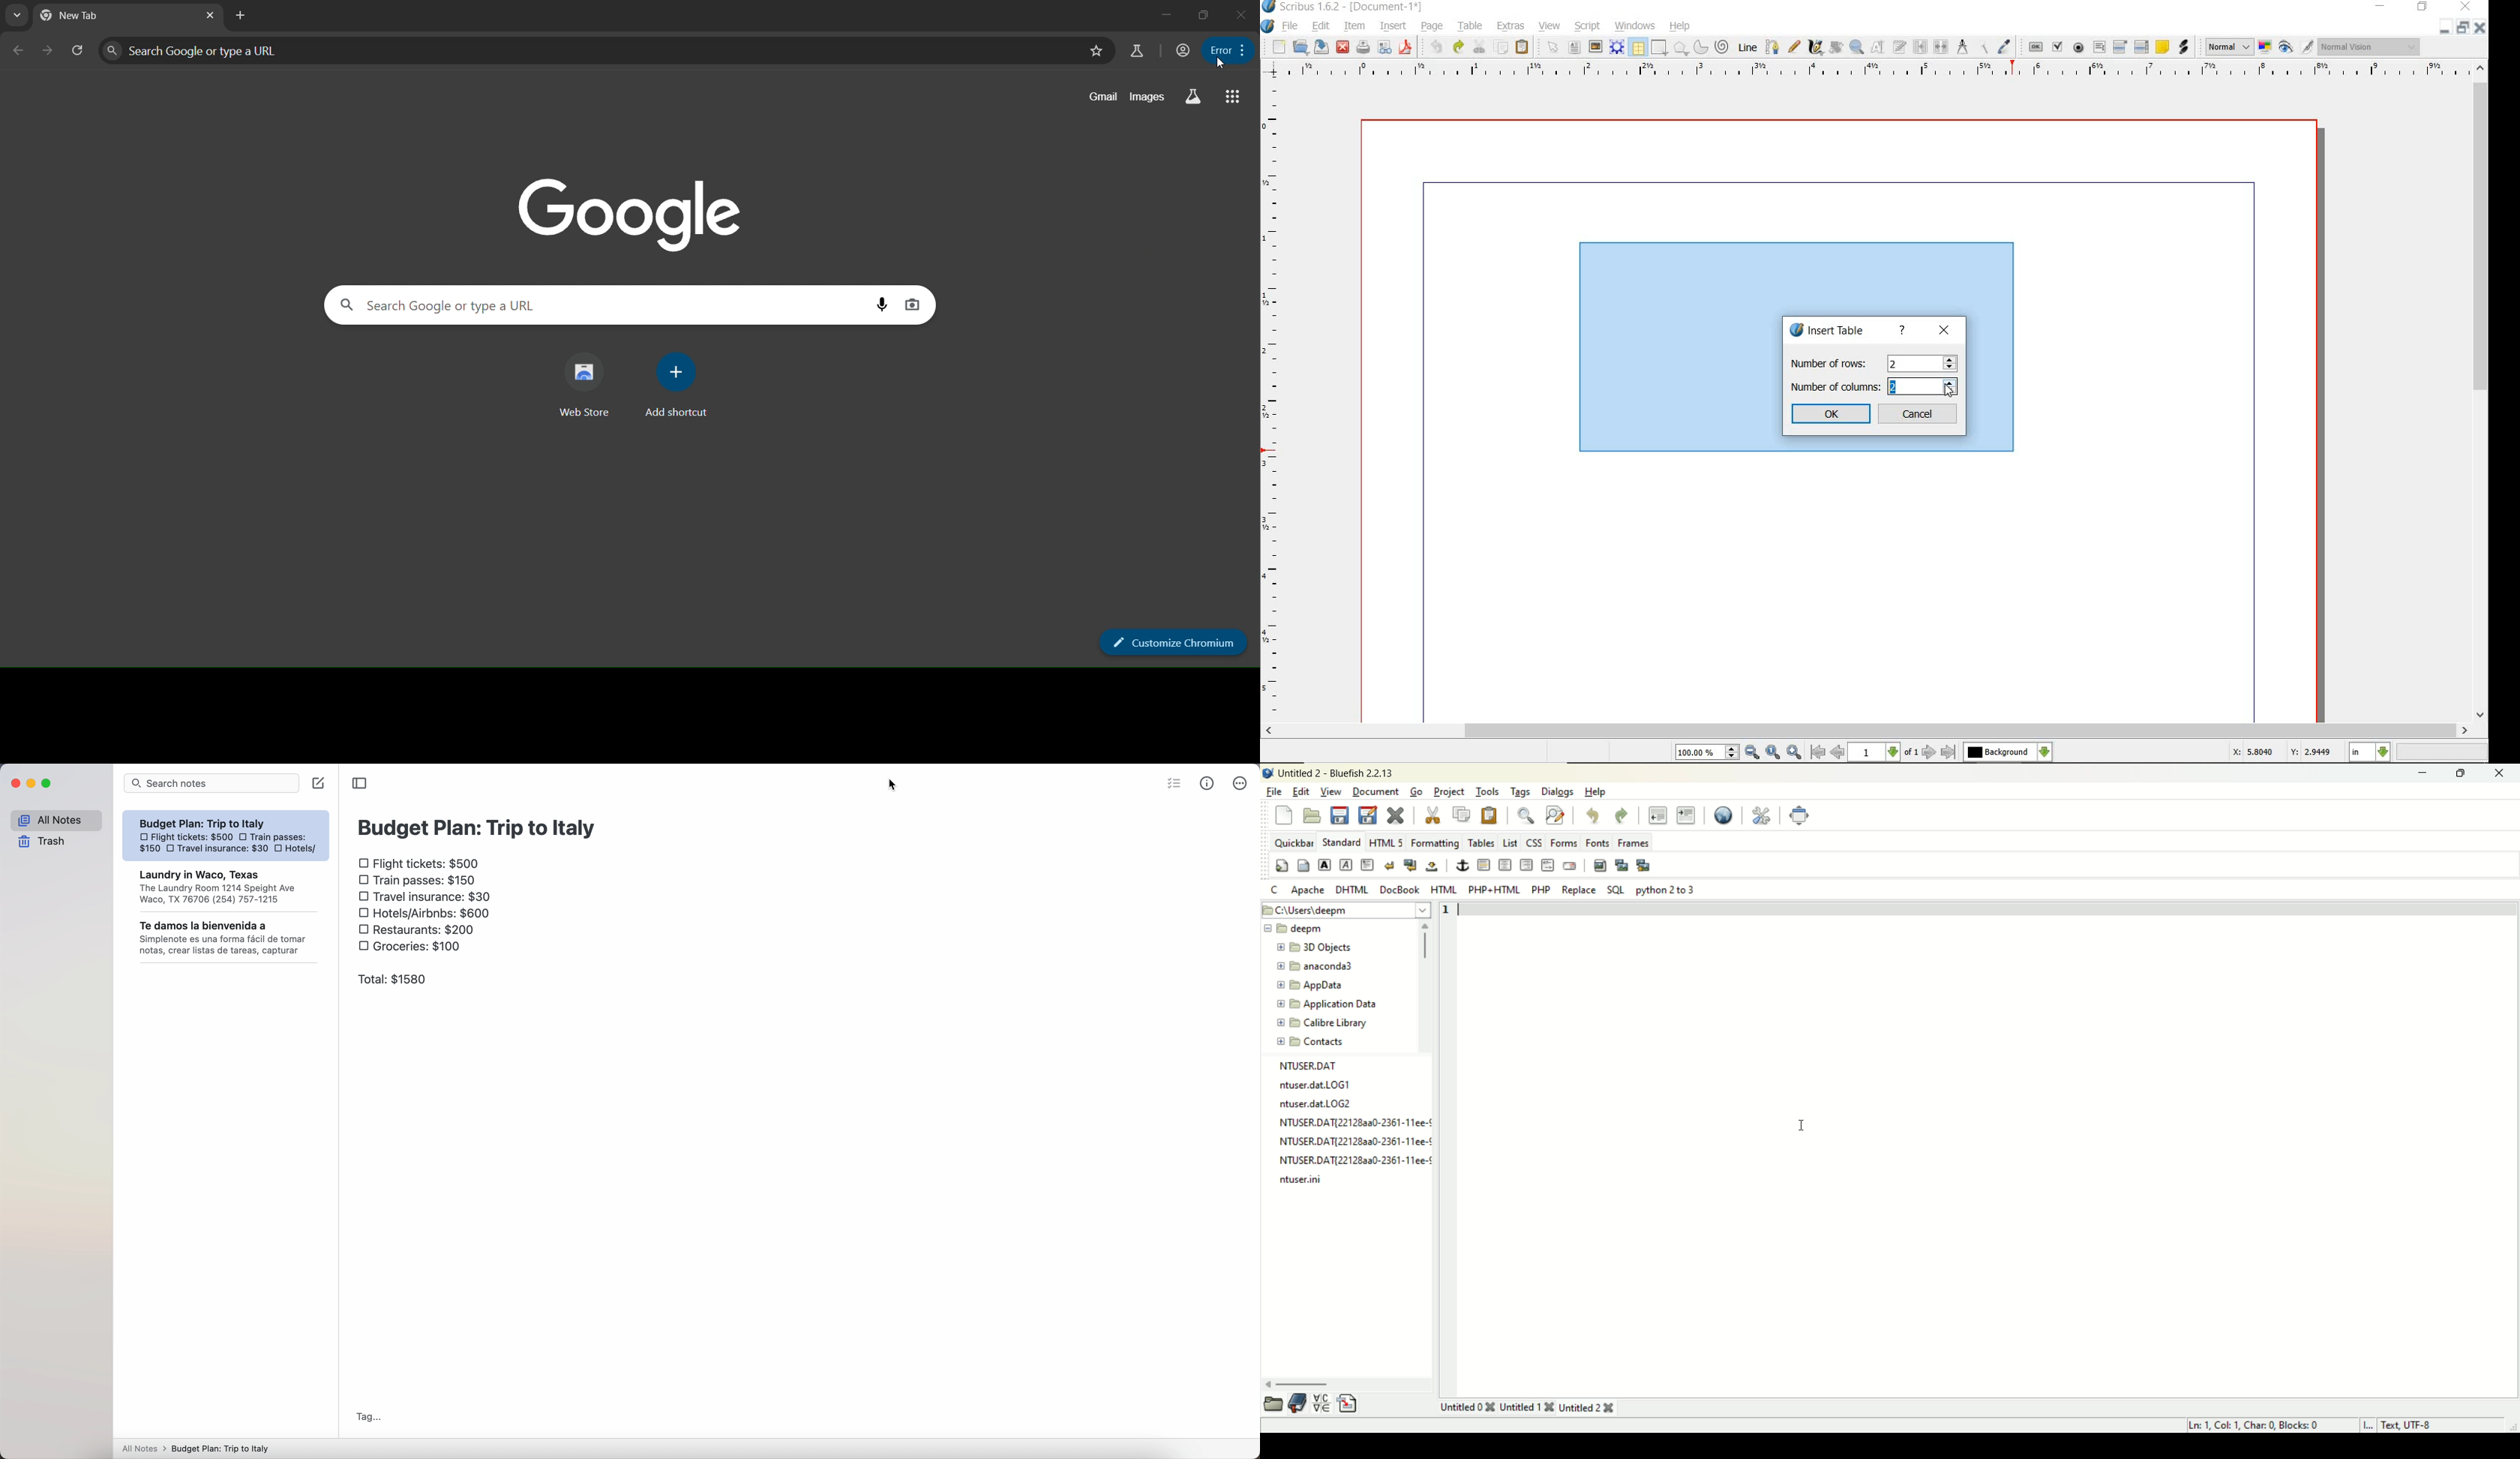 The height and width of the screenshot is (1484, 2520). What do you see at coordinates (224, 939) in the screenshot?
I see `Te damos la bienvenida a note` at bounding box center [224, 939].